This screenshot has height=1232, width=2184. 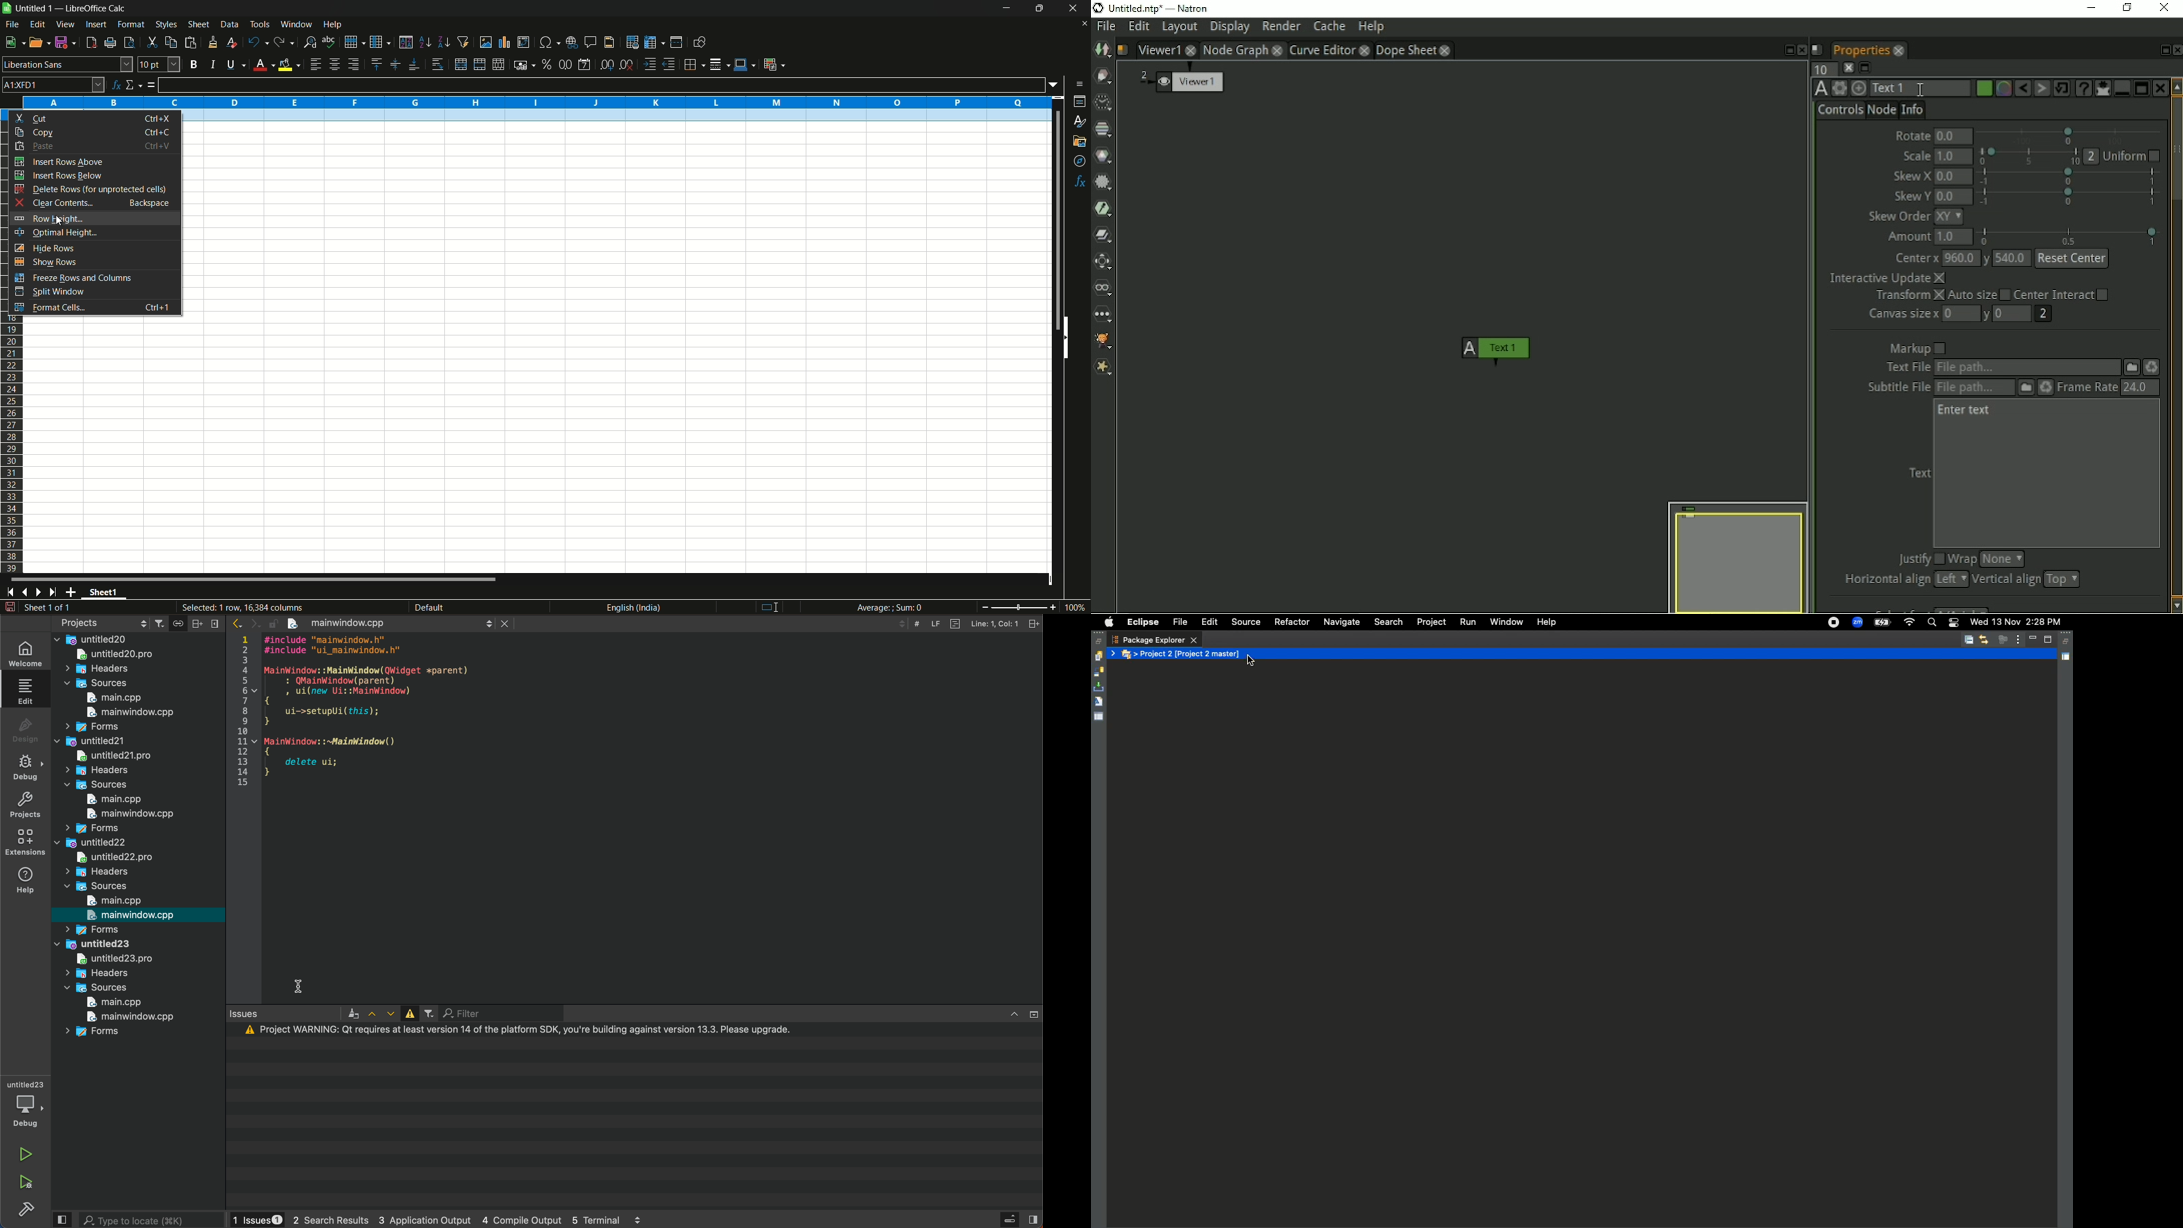 What do you see at coordinates (699, 42) in the screenshot?
I see `show draw functions` at bounding box center [699, 42].